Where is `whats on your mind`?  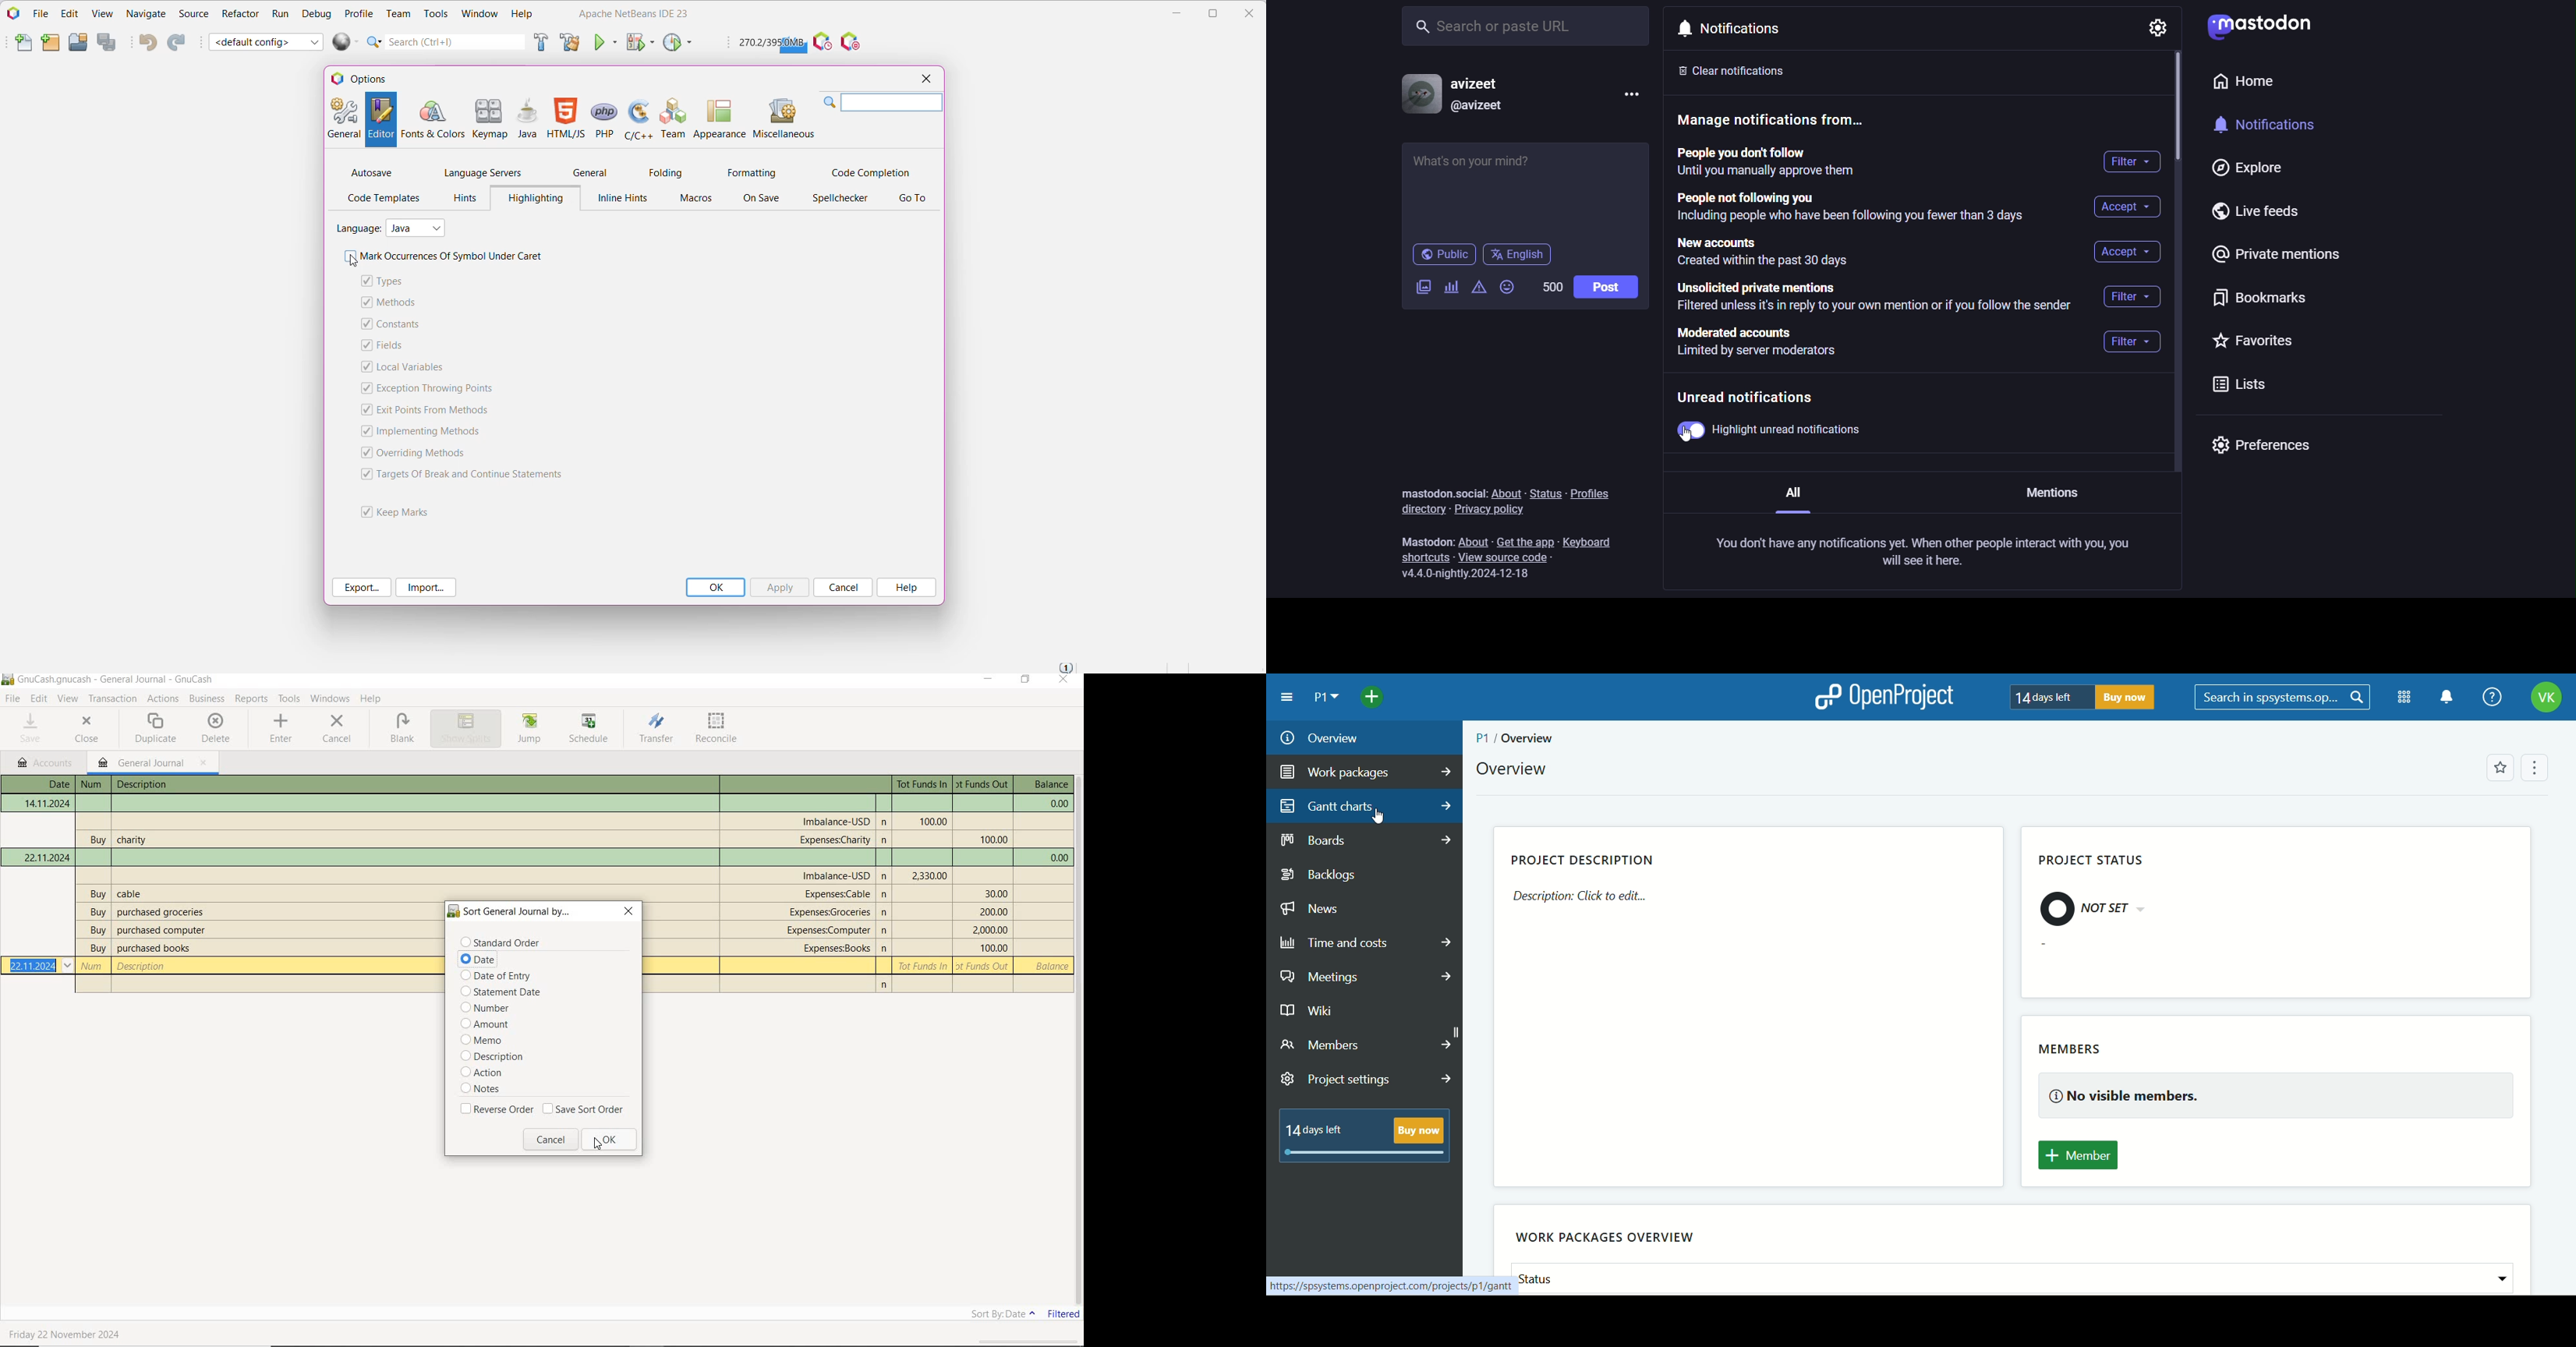
whats on your mind is located at coordinates (1527, 189).